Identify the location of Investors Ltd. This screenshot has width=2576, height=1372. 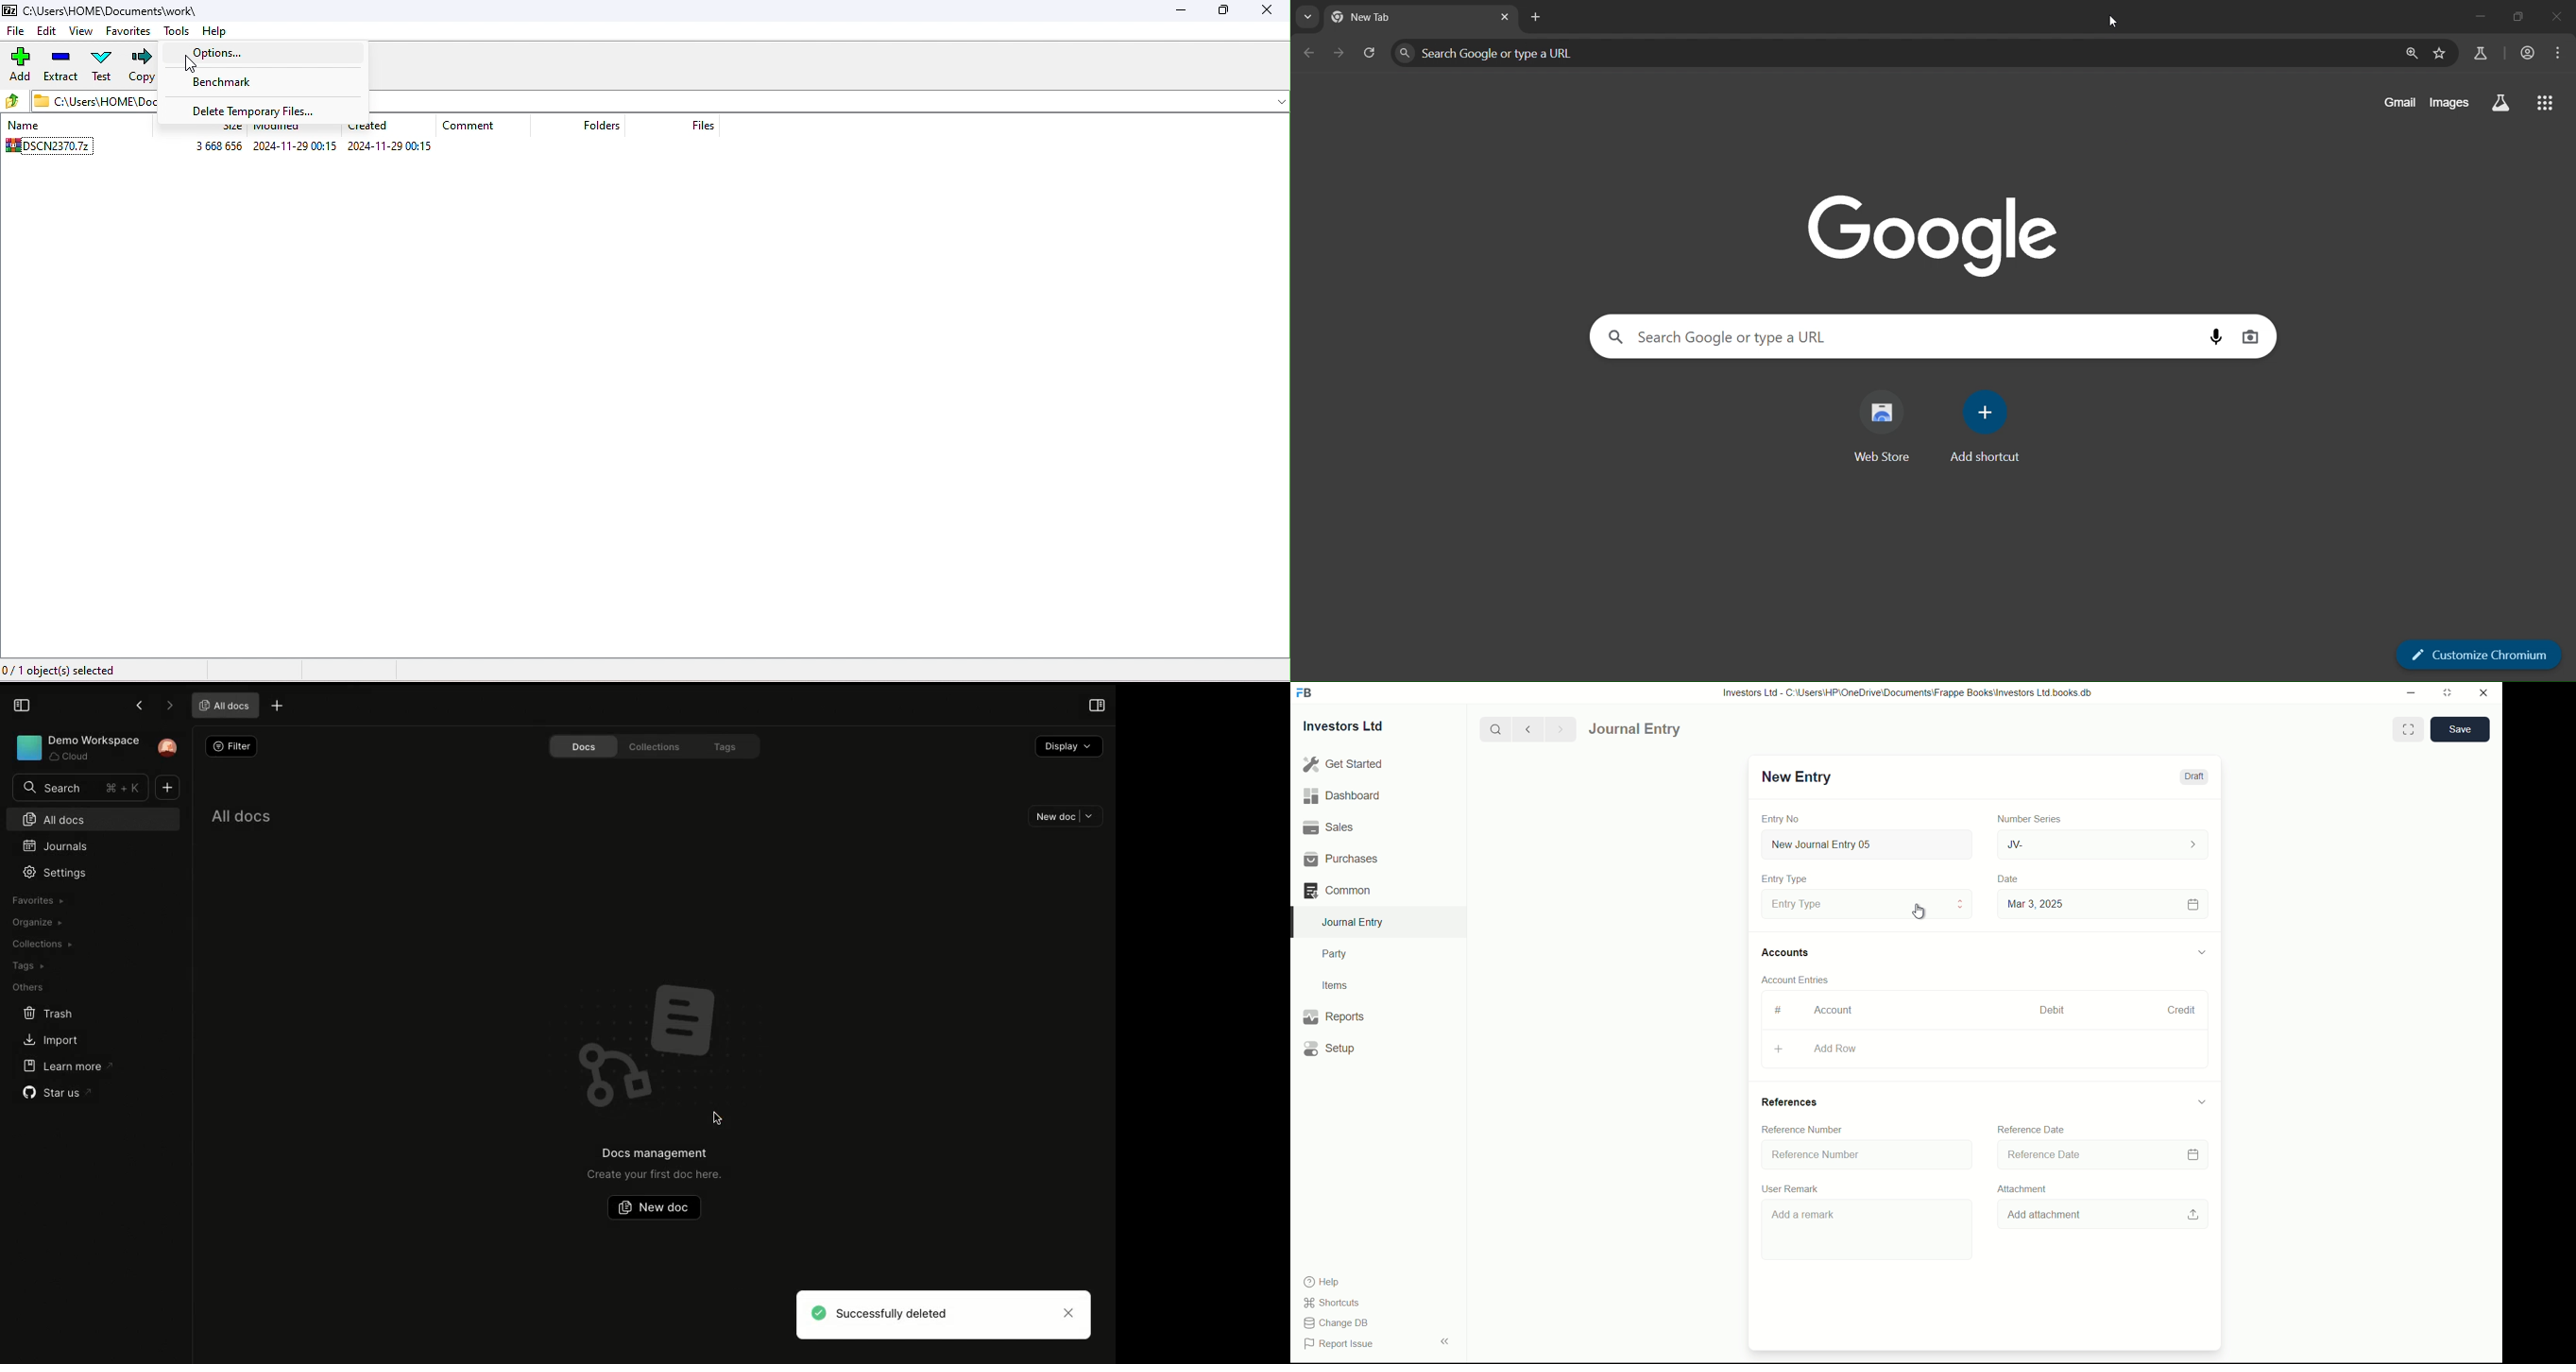
(1355, 728).